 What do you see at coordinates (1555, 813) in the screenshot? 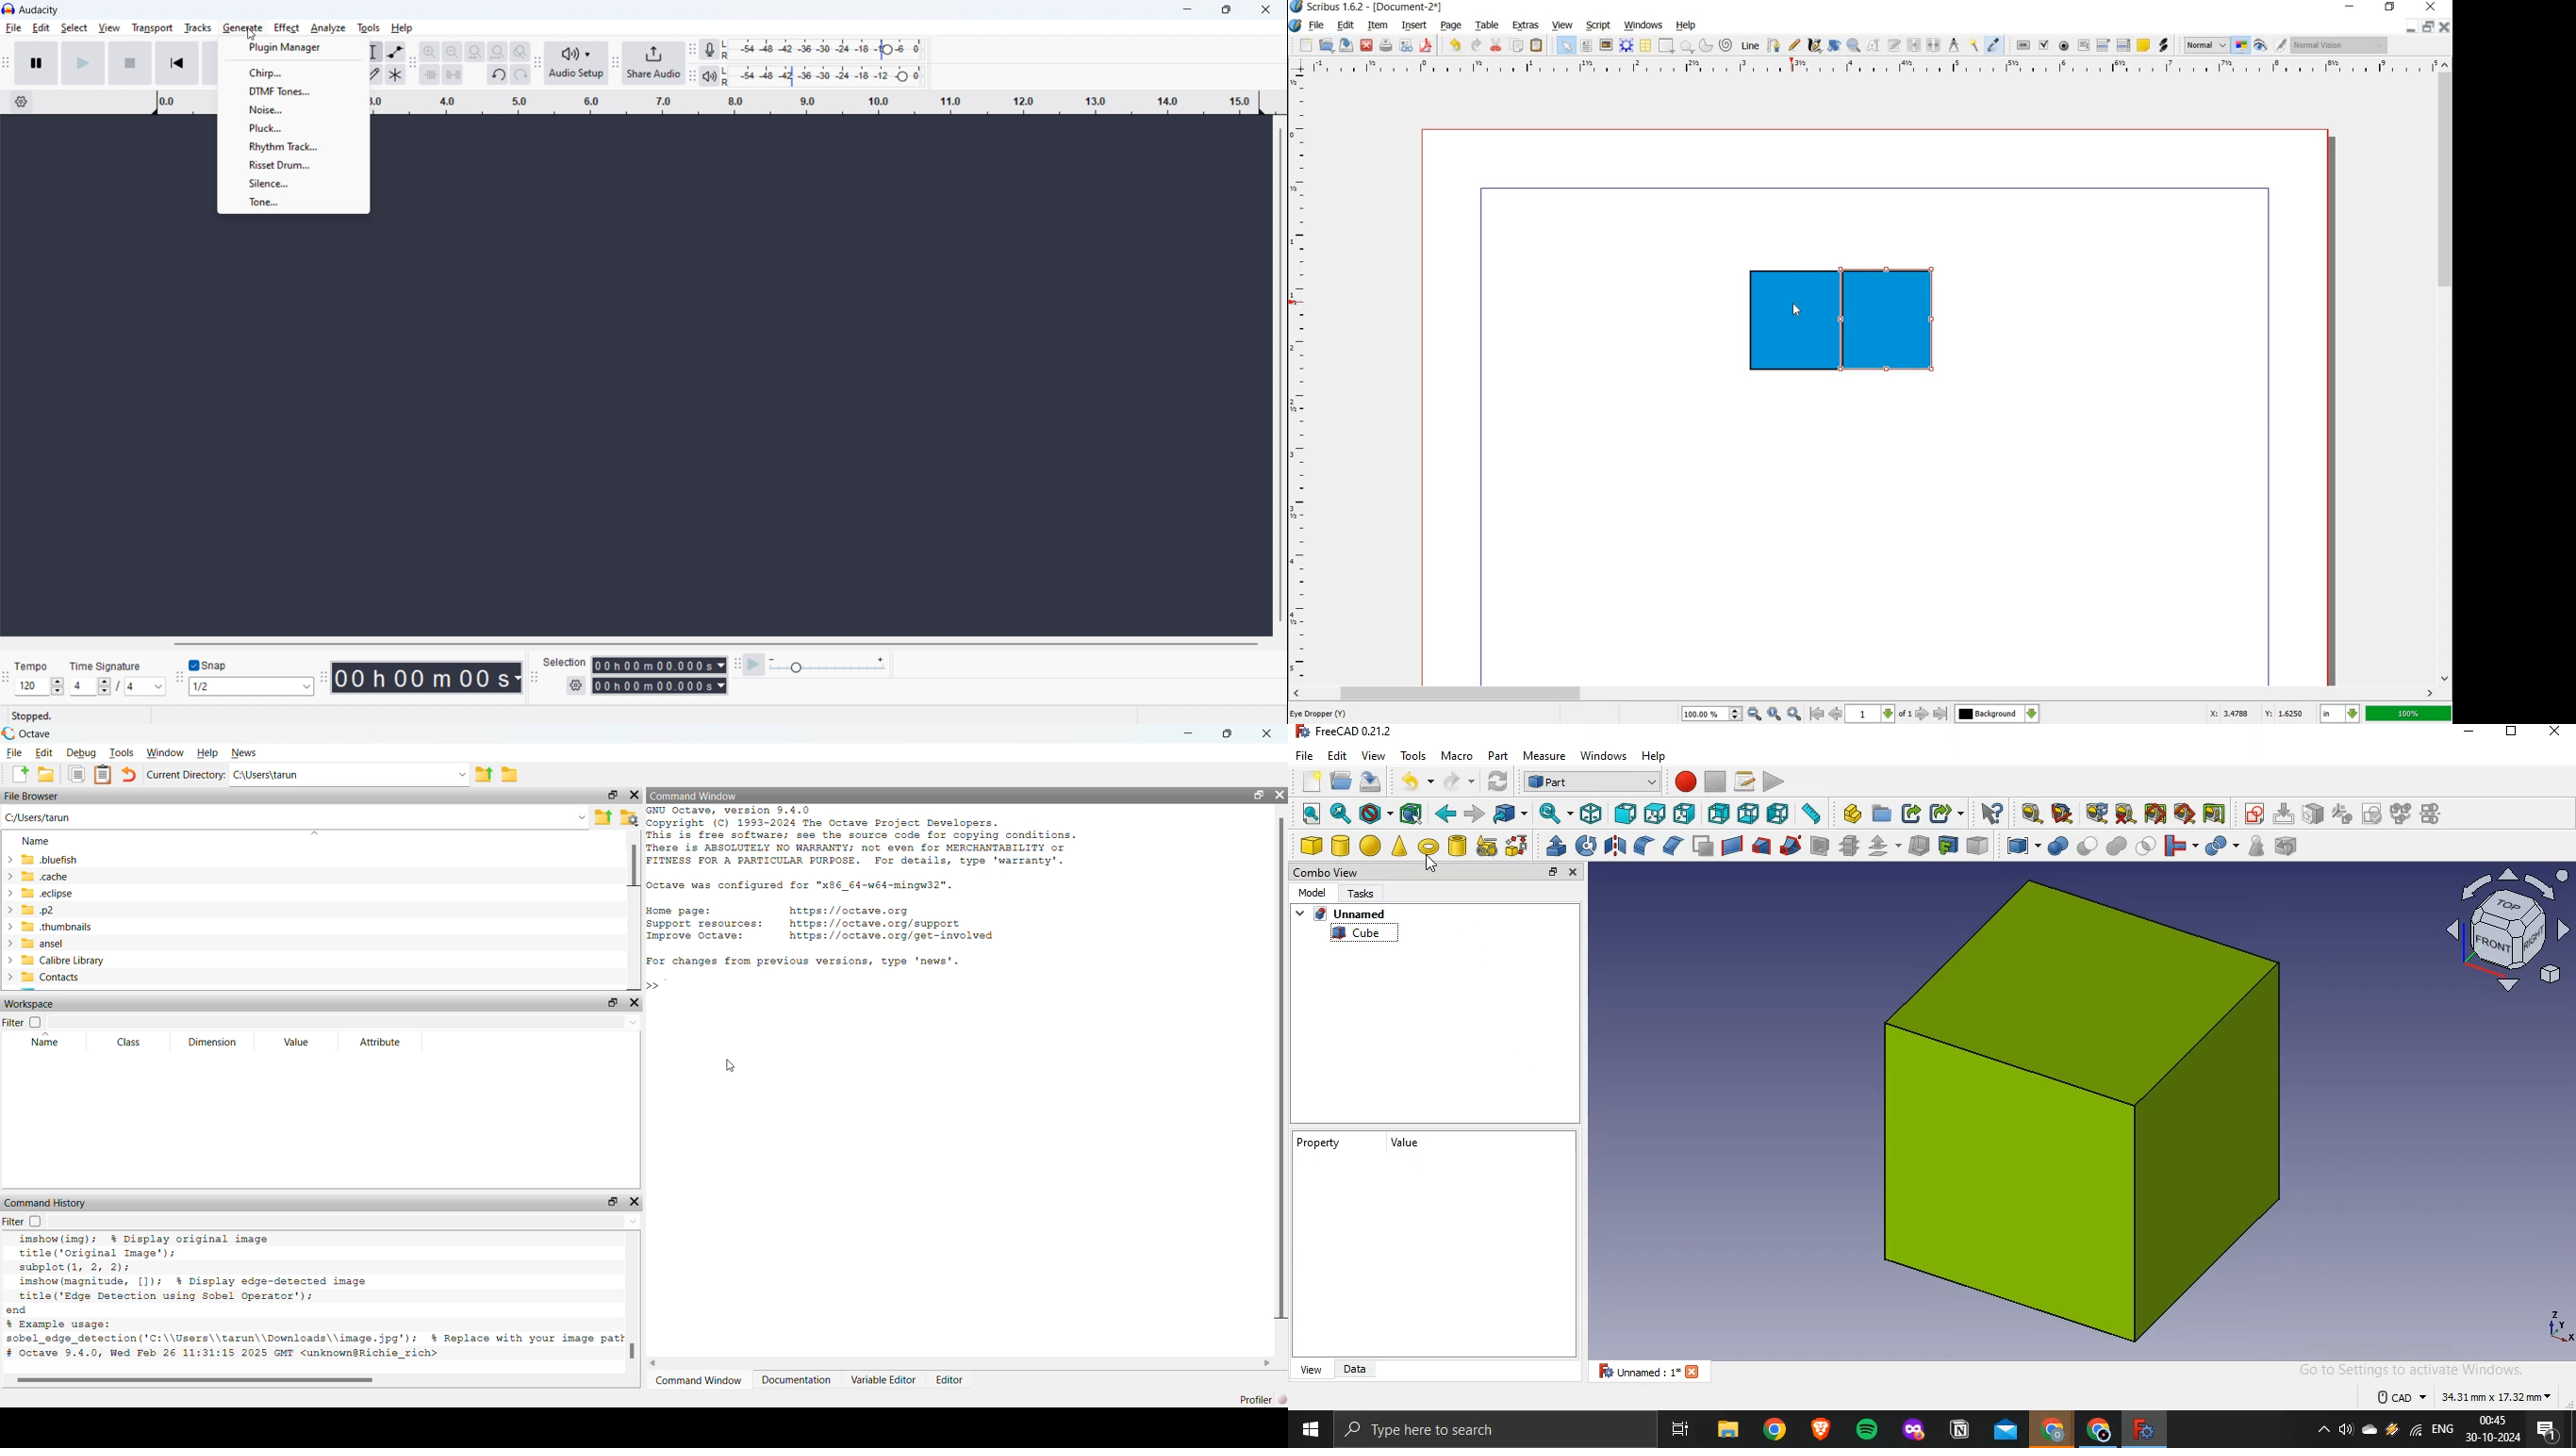
I see `sync view` at bounding box center [1555, 813].